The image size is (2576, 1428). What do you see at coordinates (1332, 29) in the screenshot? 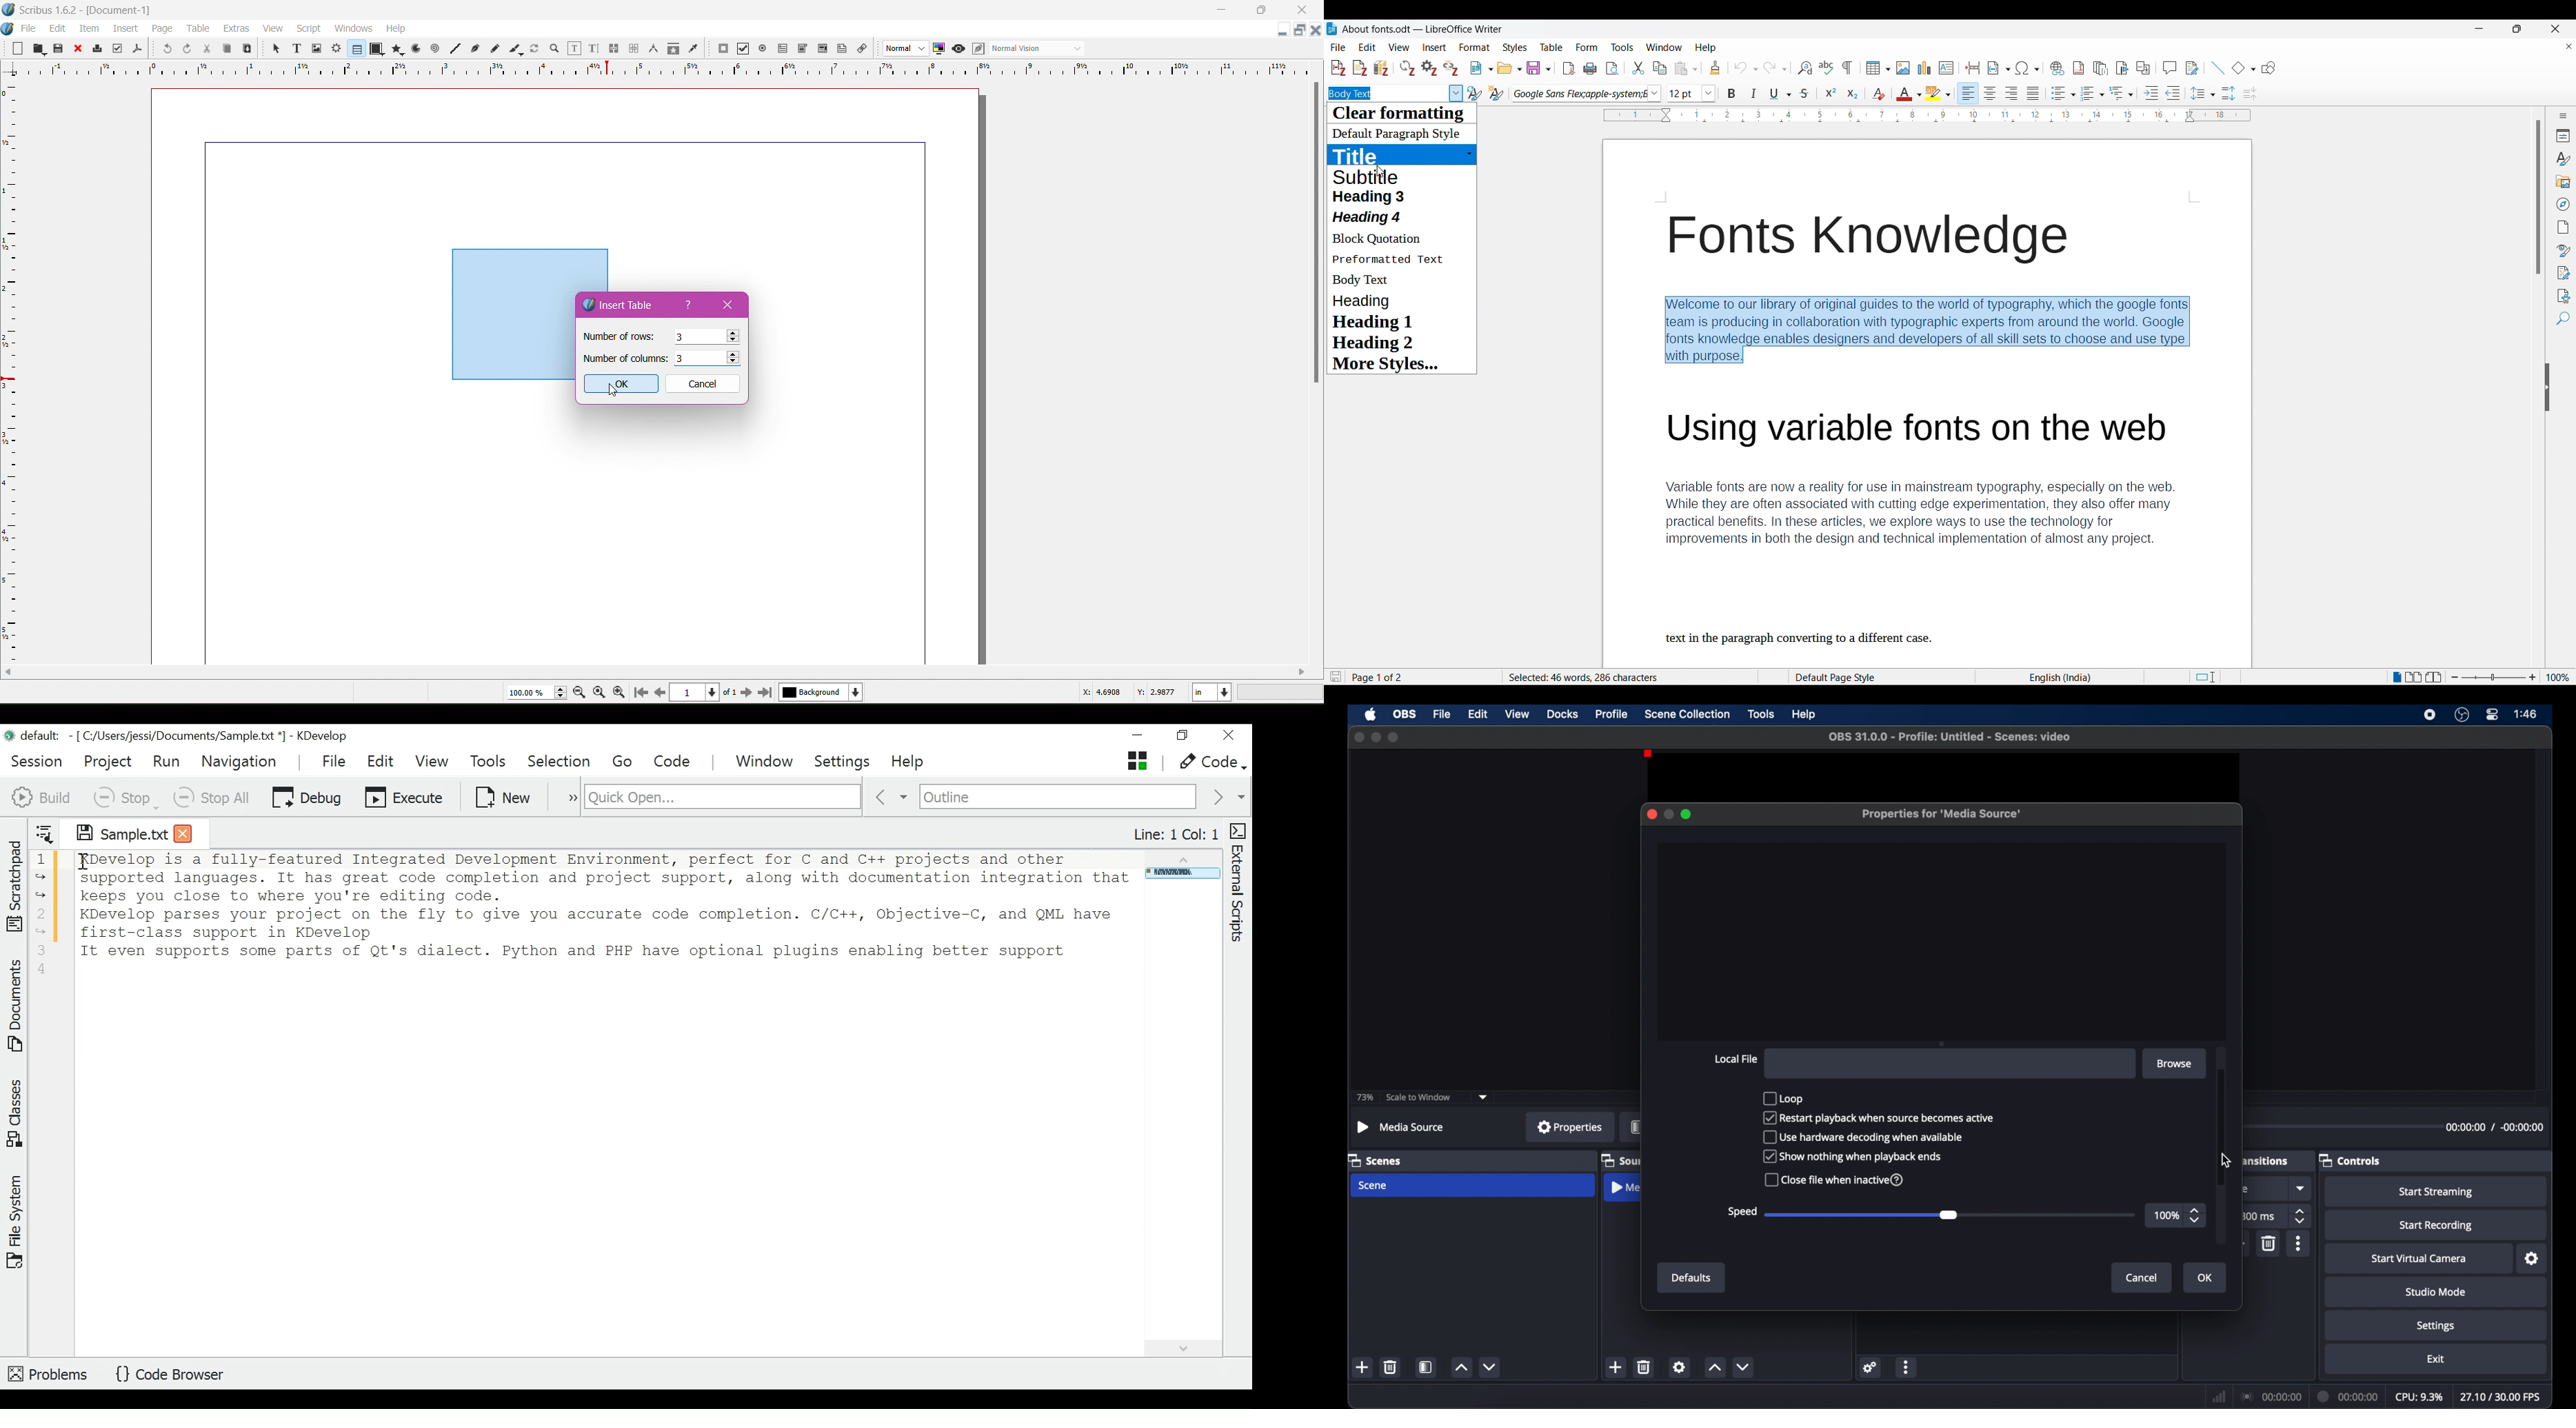
I see `Software logo` at bounding box center [1332, 29].